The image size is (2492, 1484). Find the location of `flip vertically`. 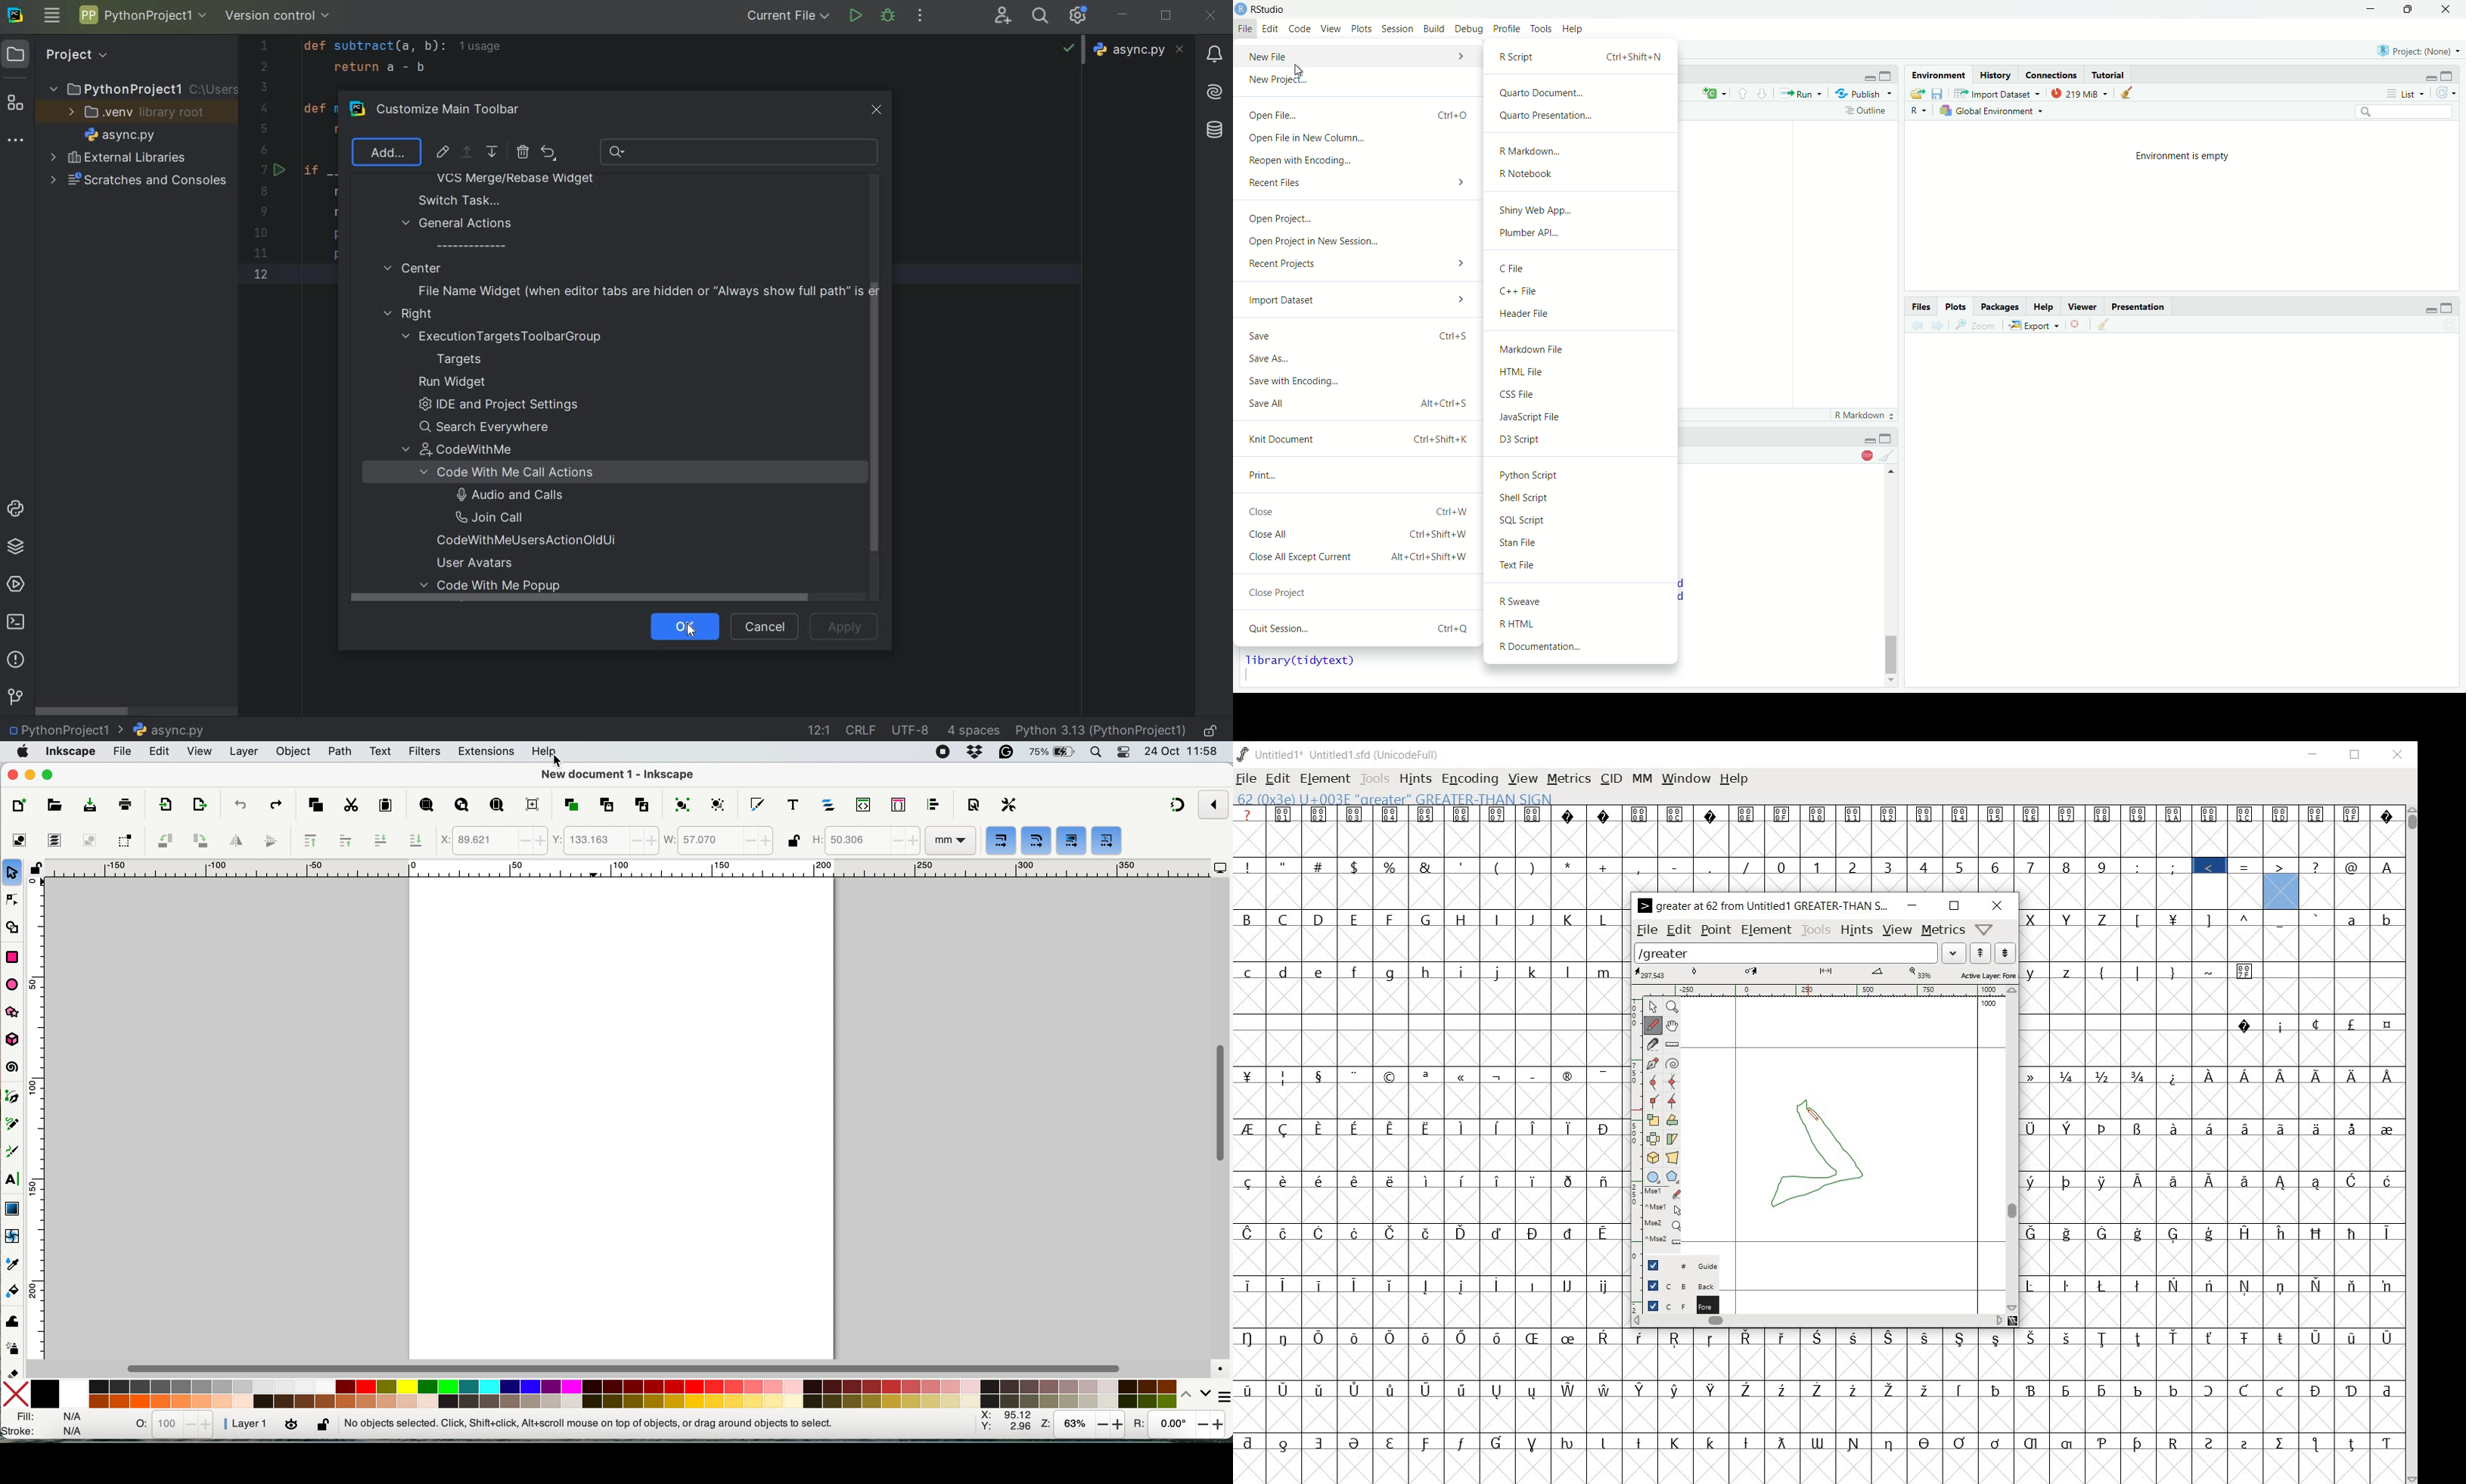

flip vertically is located at coordinates (265, 842).